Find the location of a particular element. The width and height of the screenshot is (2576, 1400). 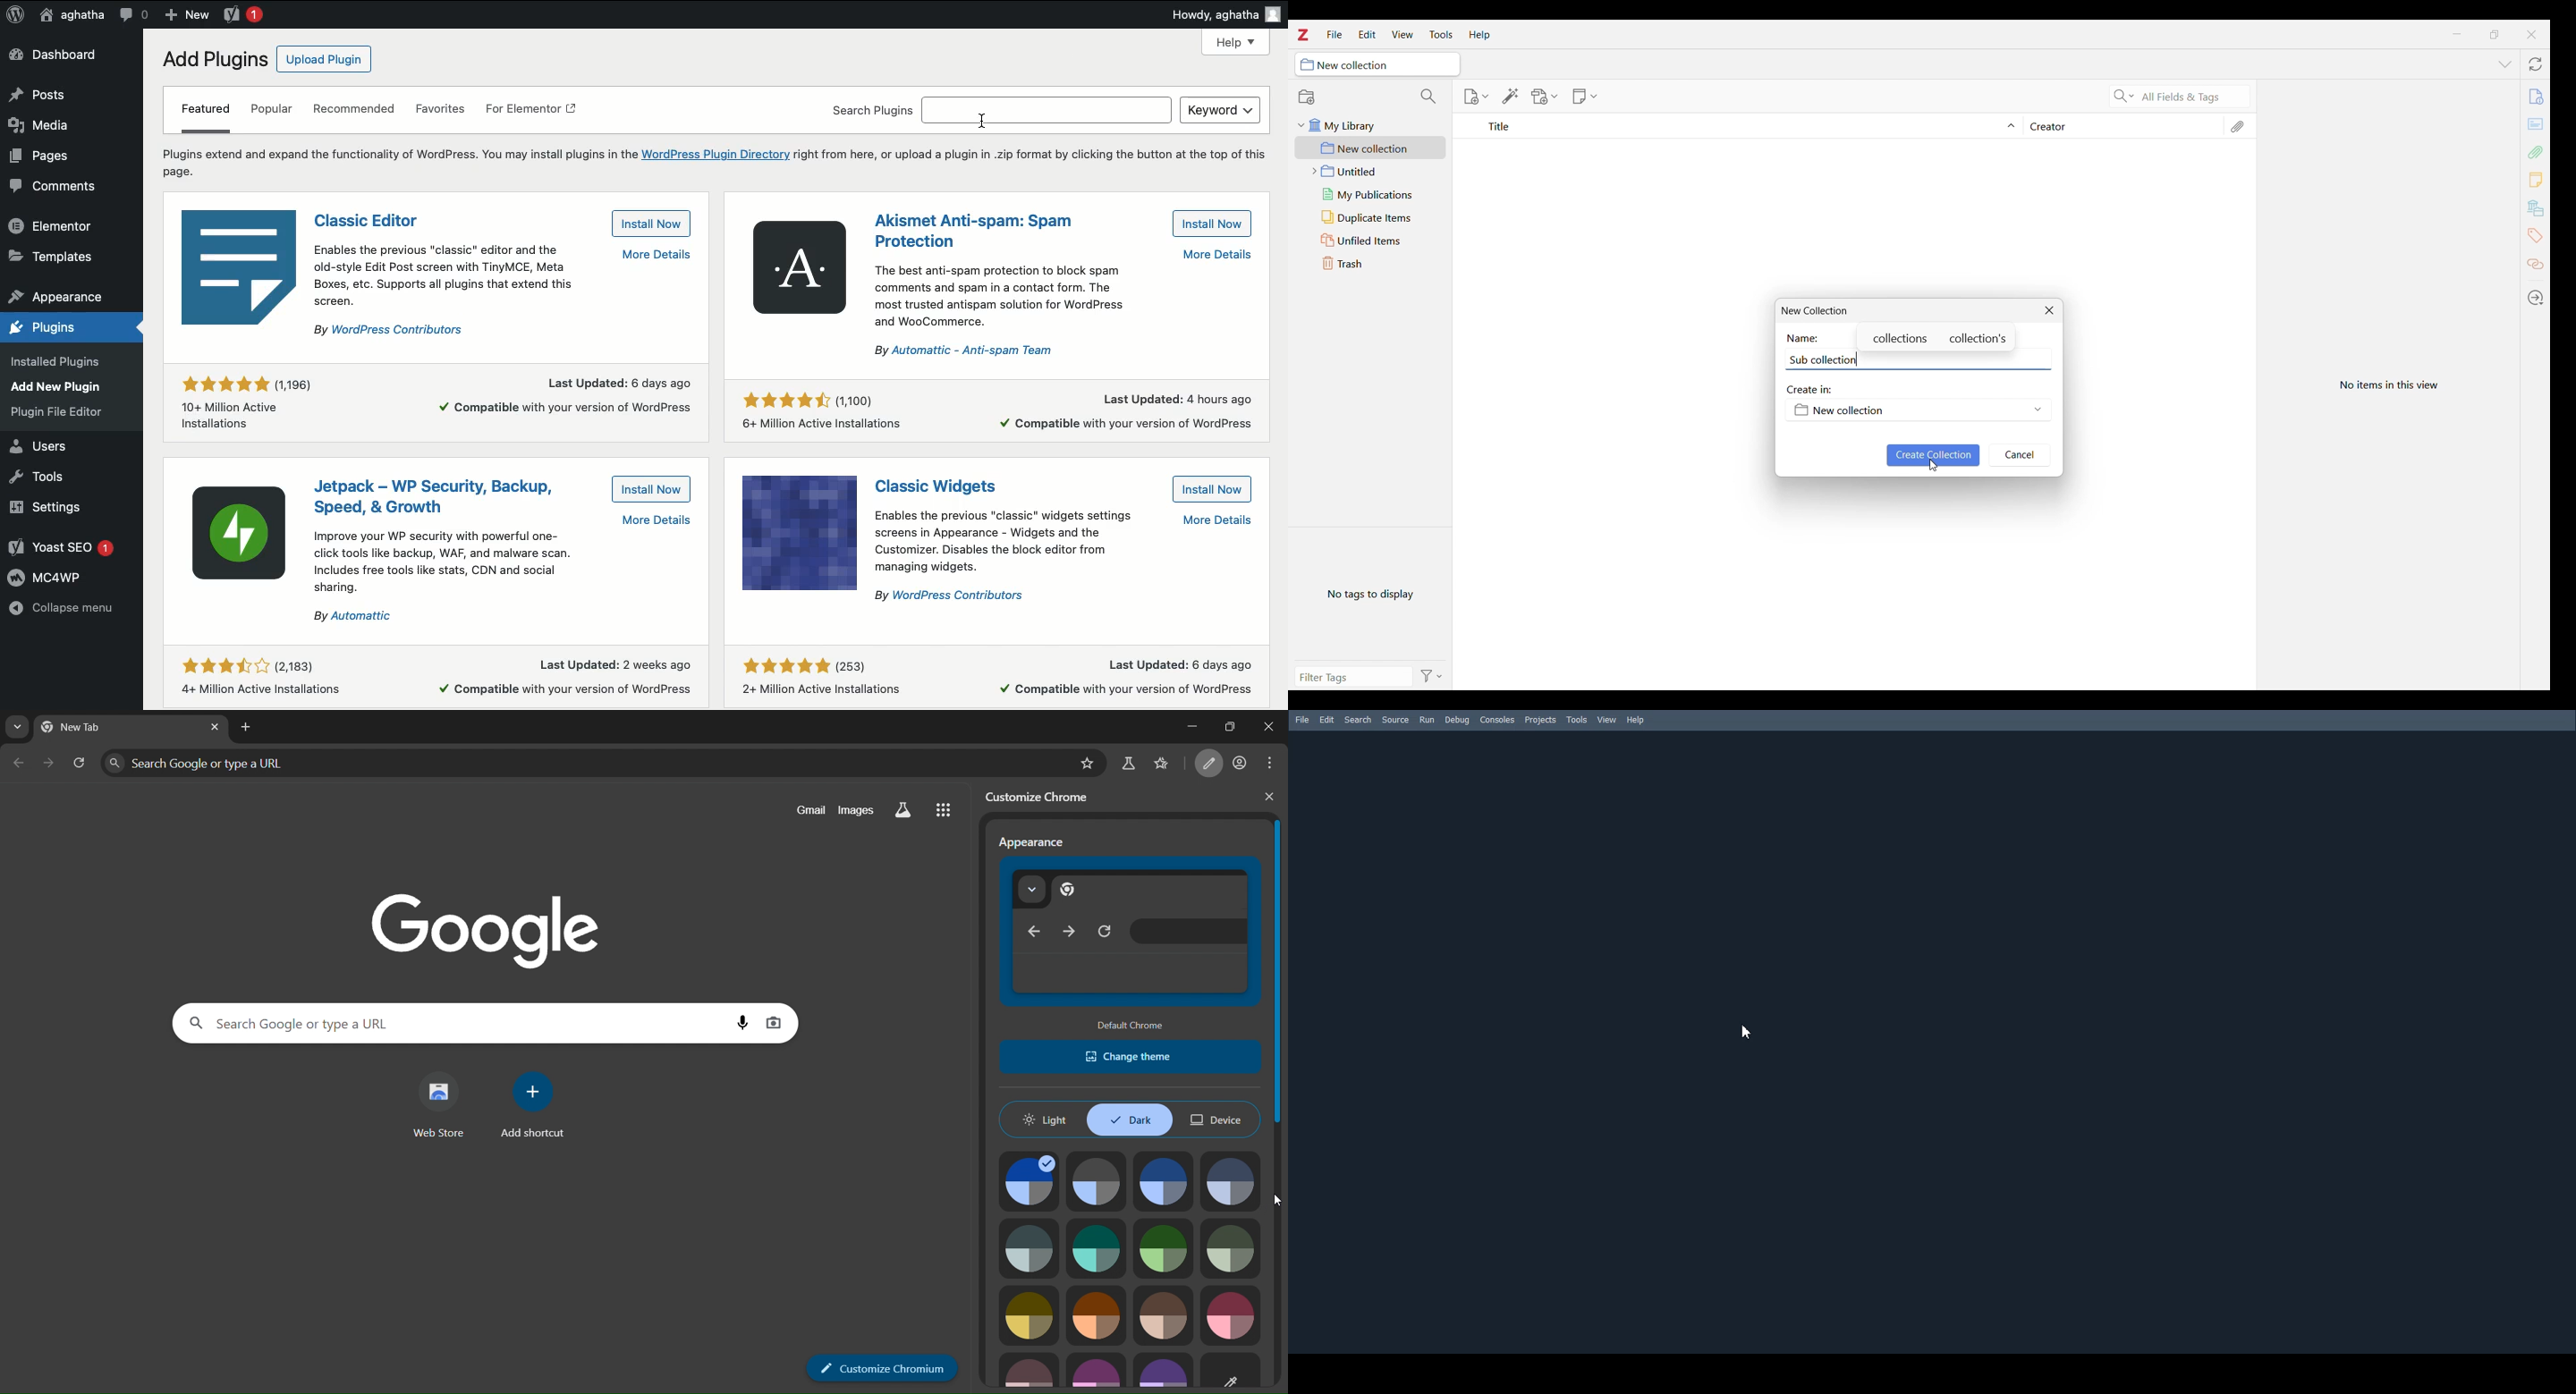

go forward one page is located at coordinates (51, 766).